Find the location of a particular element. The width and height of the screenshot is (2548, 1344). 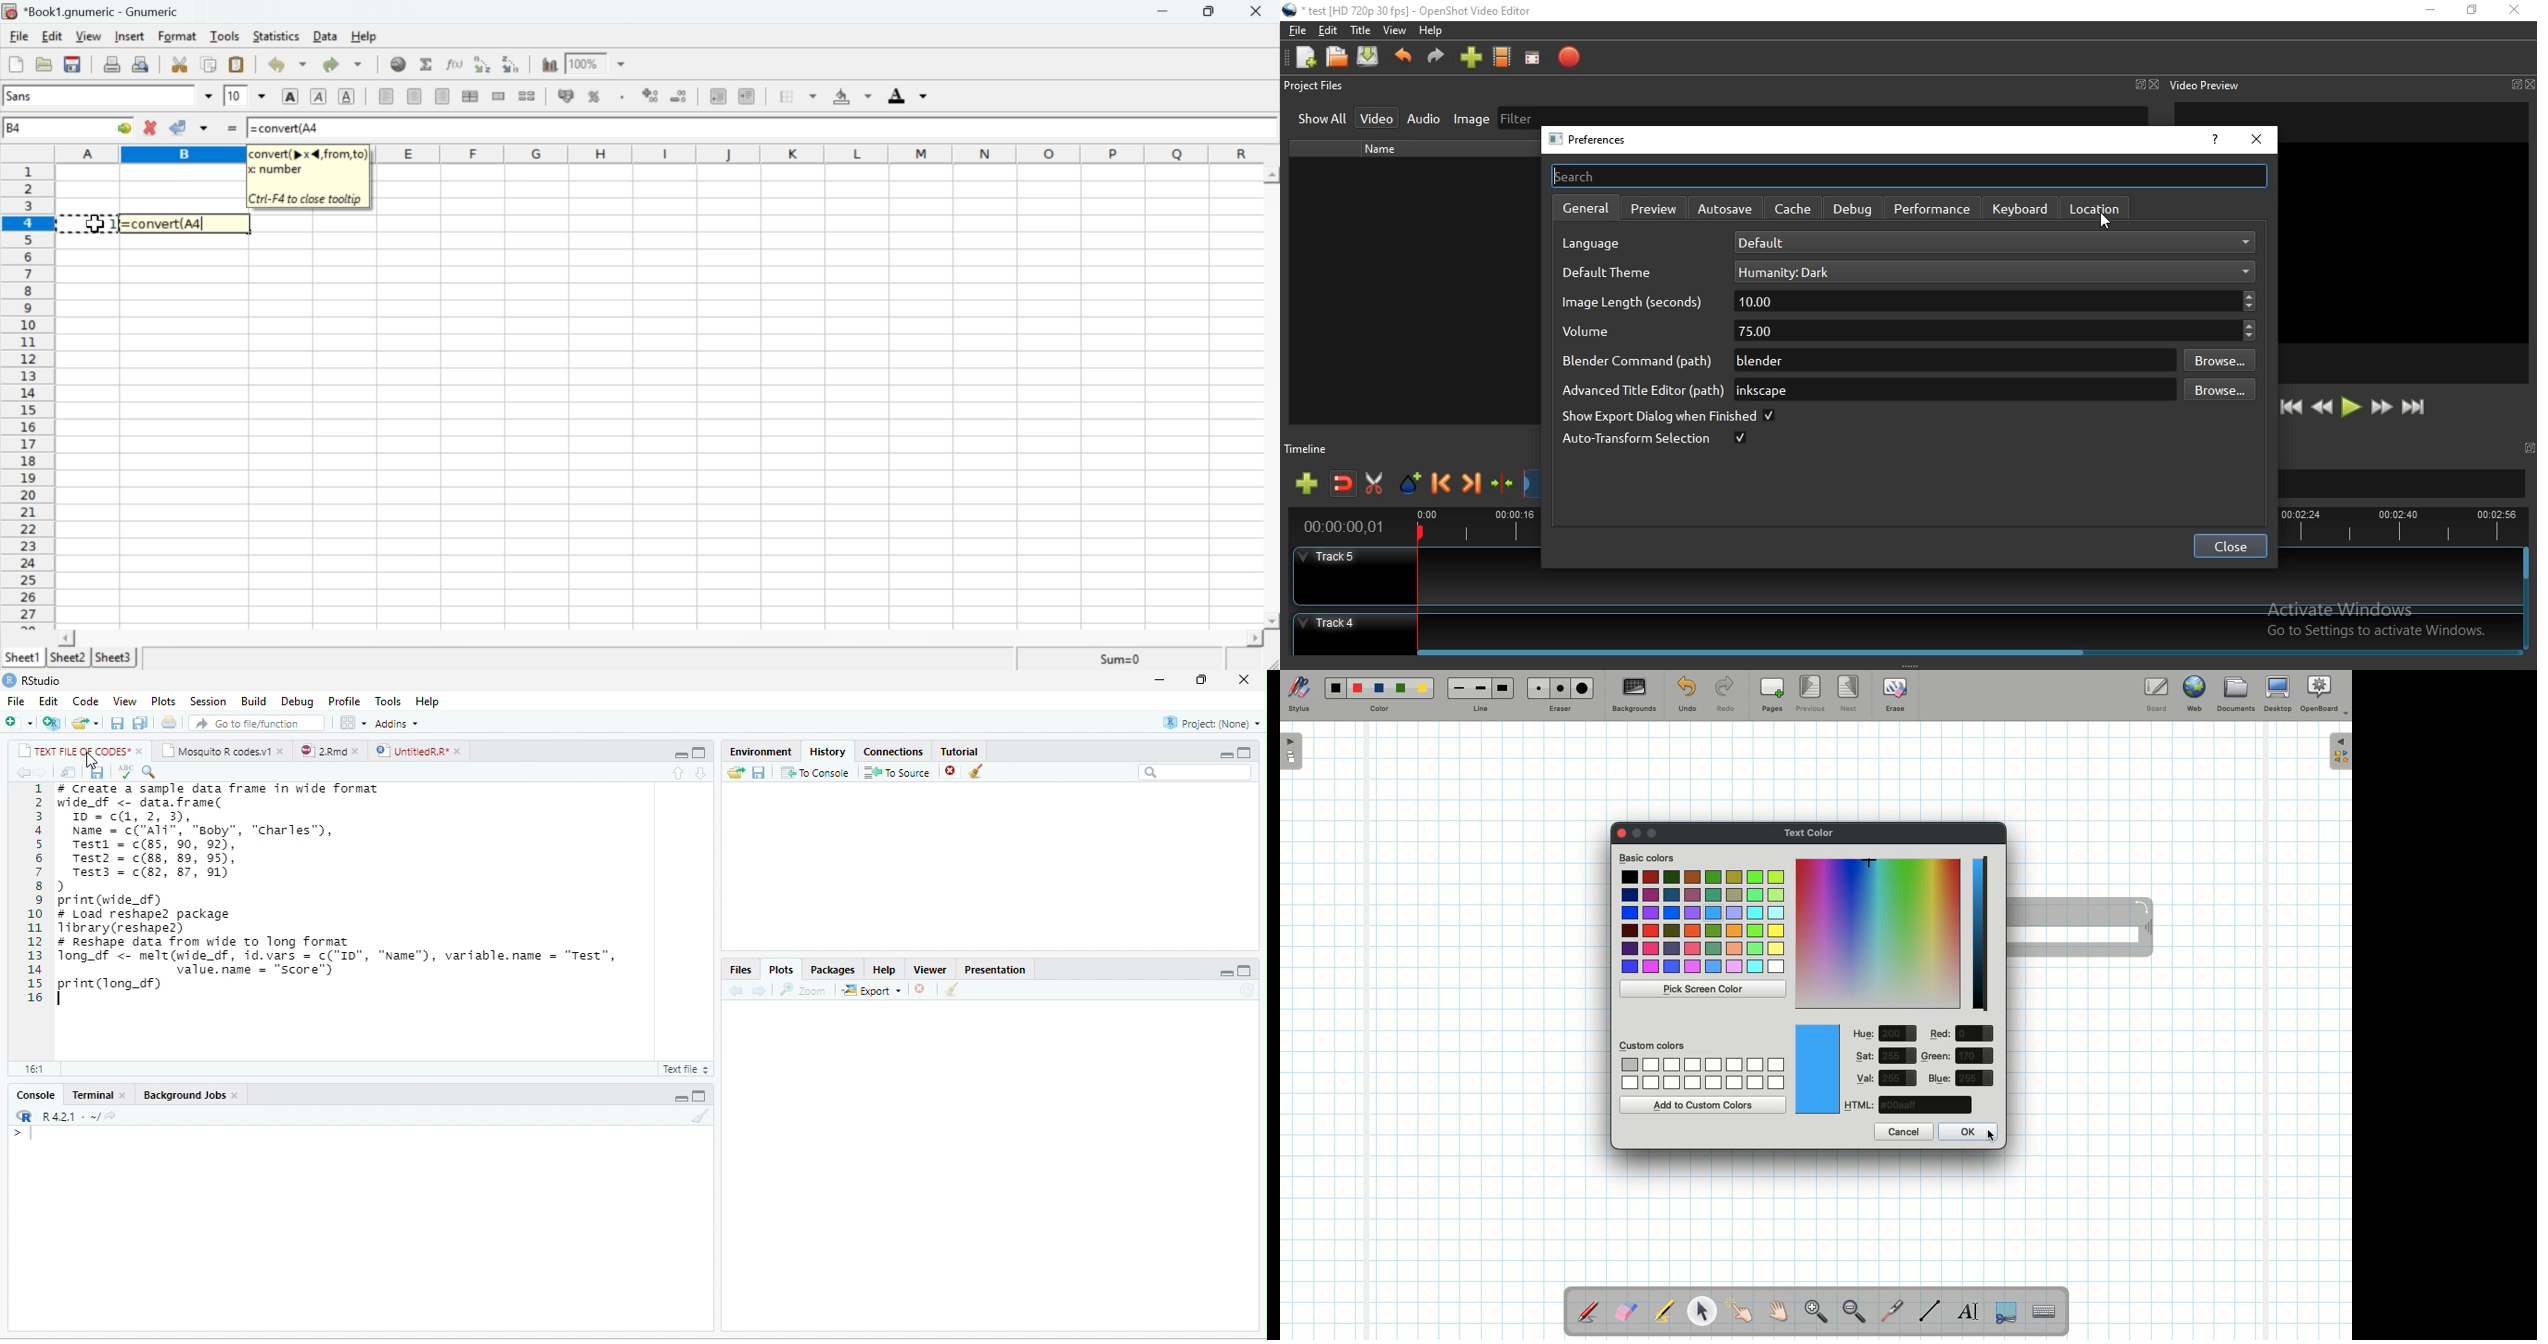

Edit is located at coordinates (48, 701).